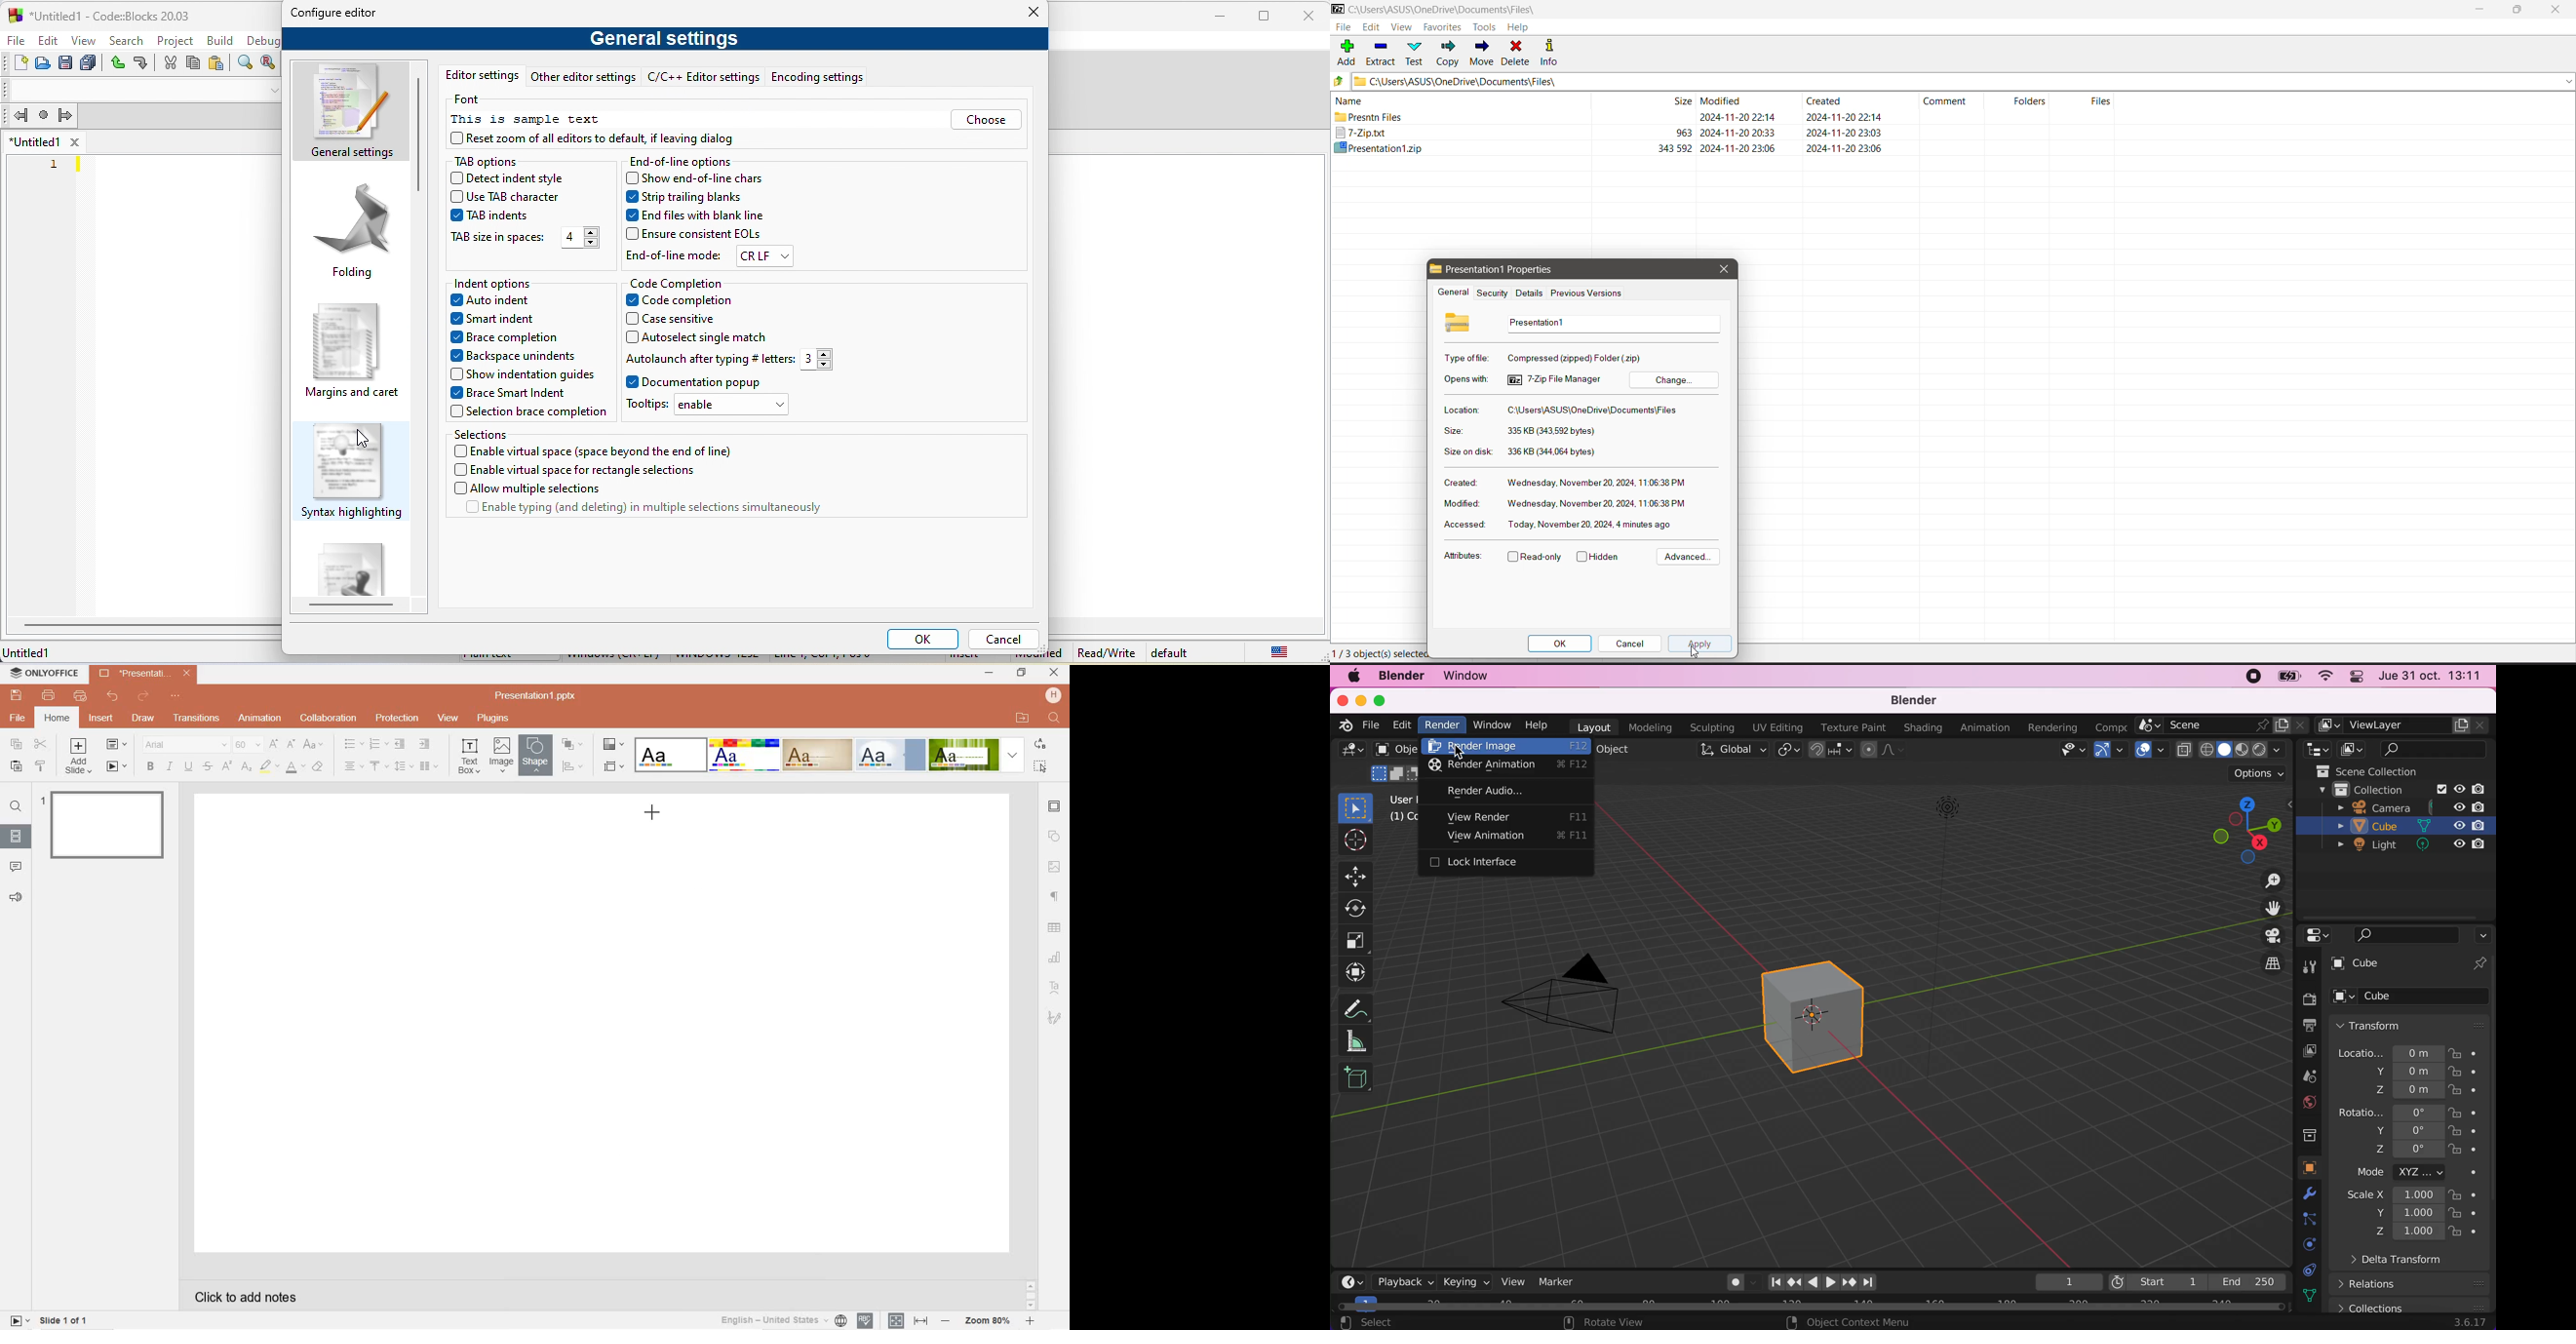 The height and width of the screenshot is (1344, 2576). What do you see at coordinates (1848, 1282) in the screenshot?
I see `jump to next keyframe` at bounding box center [1848, 1282].